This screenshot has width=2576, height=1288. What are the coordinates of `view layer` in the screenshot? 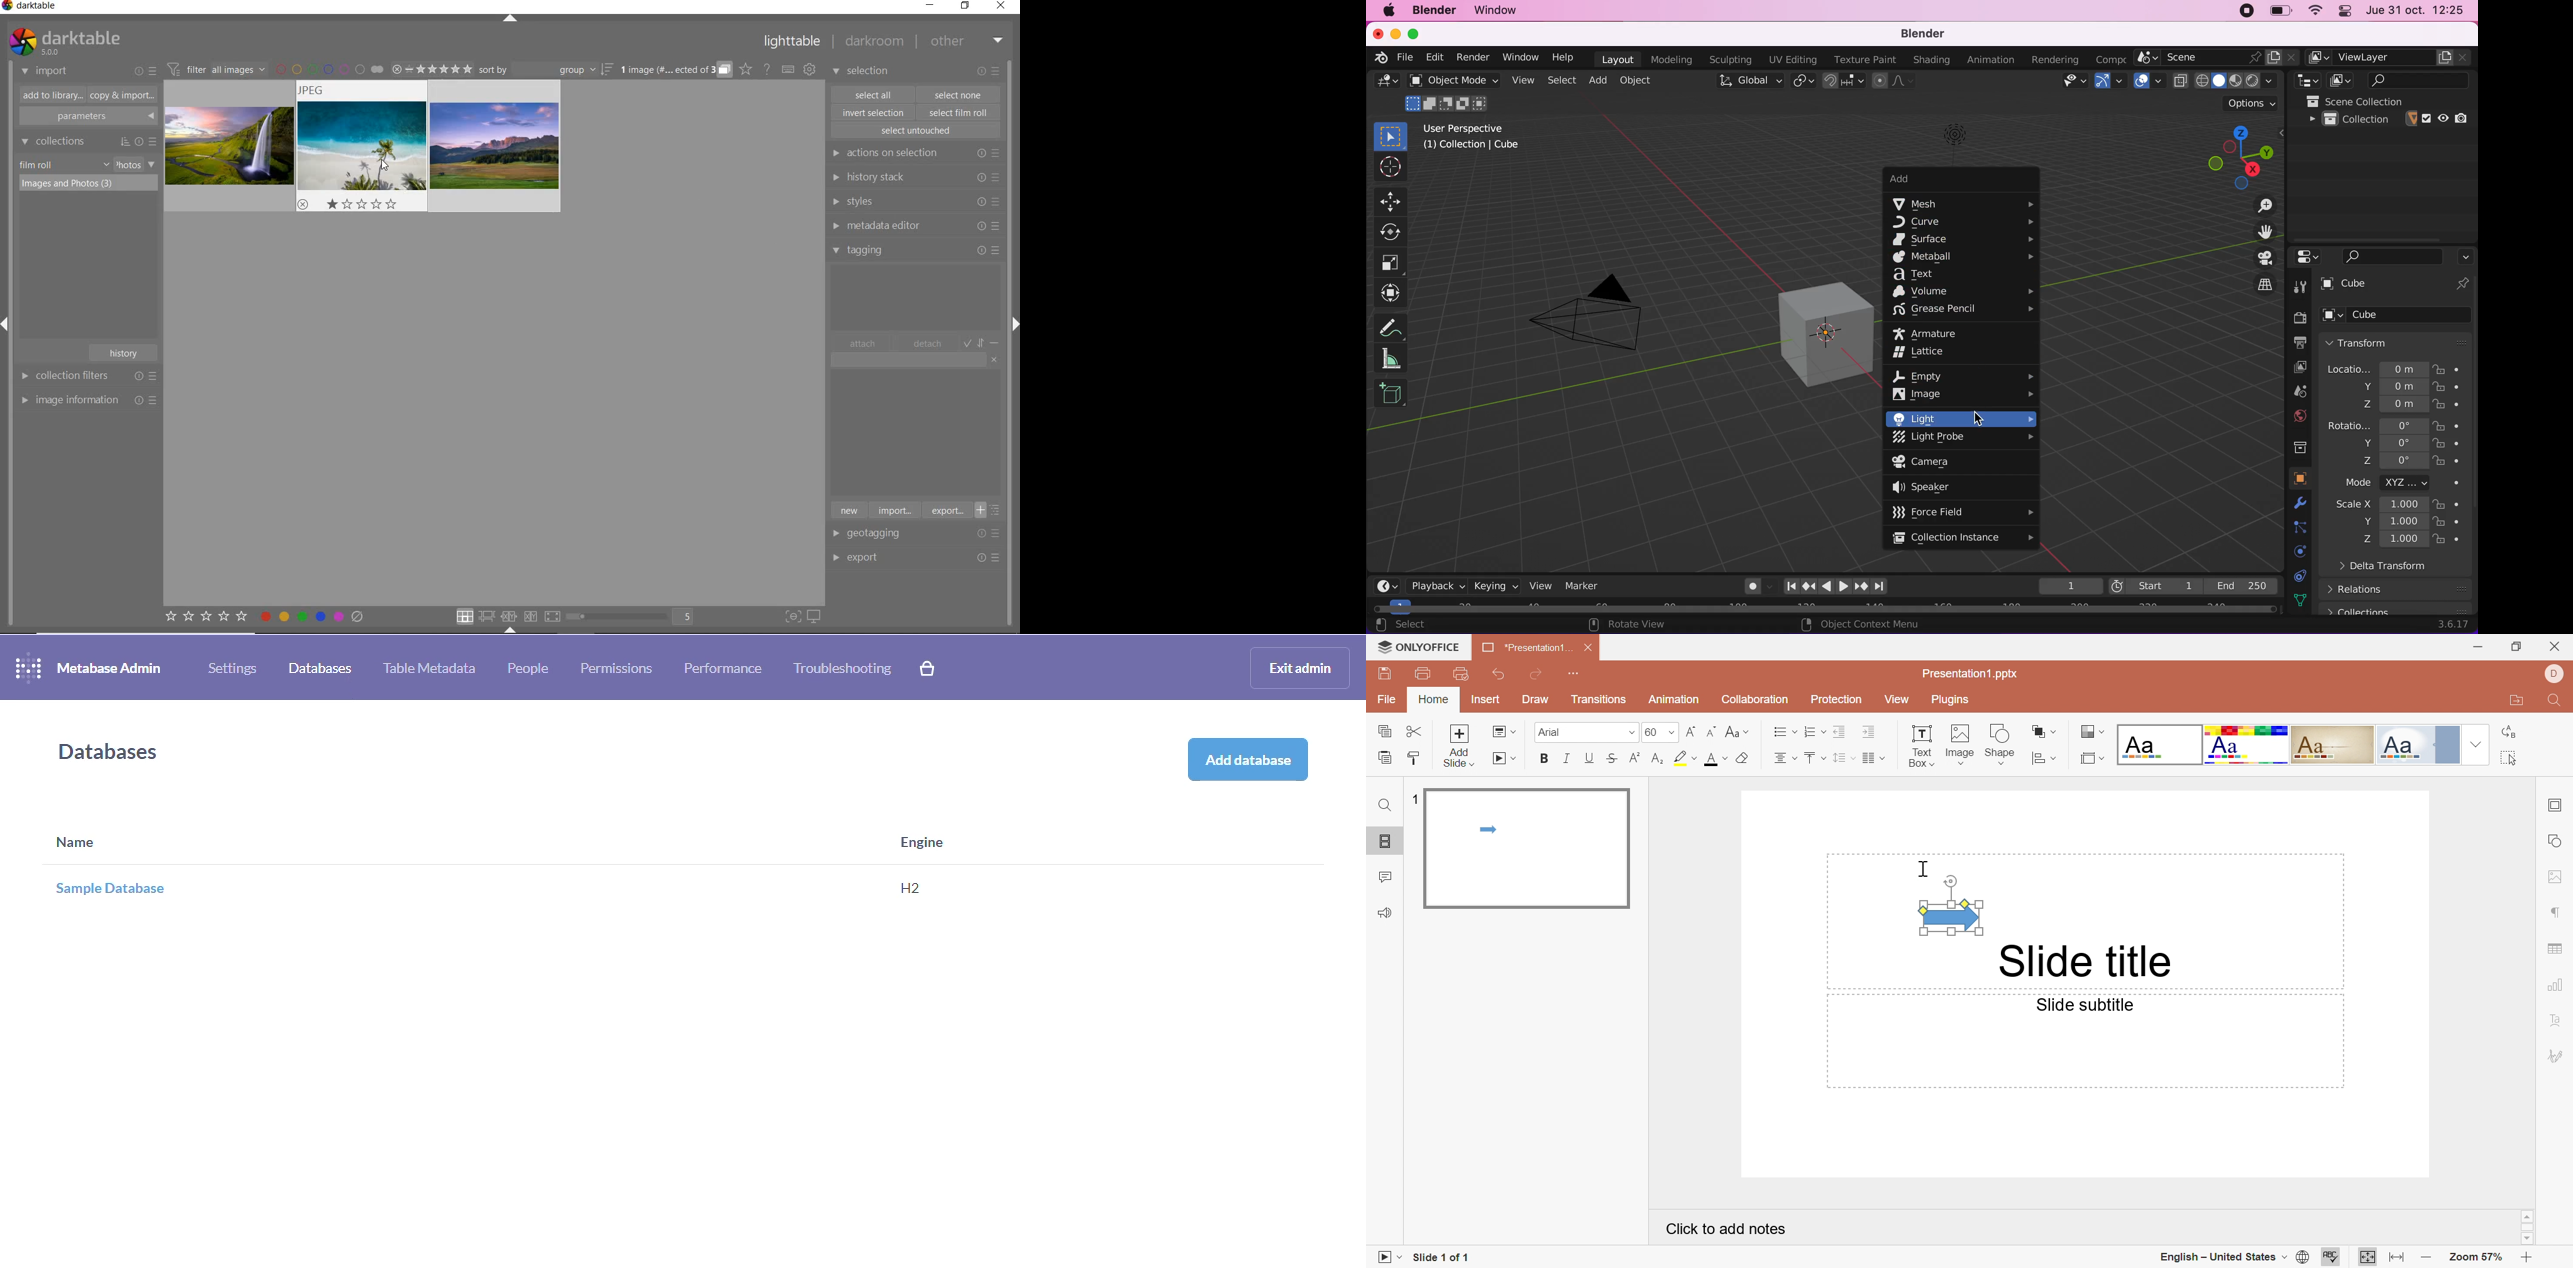 It's located at (2389, 58).